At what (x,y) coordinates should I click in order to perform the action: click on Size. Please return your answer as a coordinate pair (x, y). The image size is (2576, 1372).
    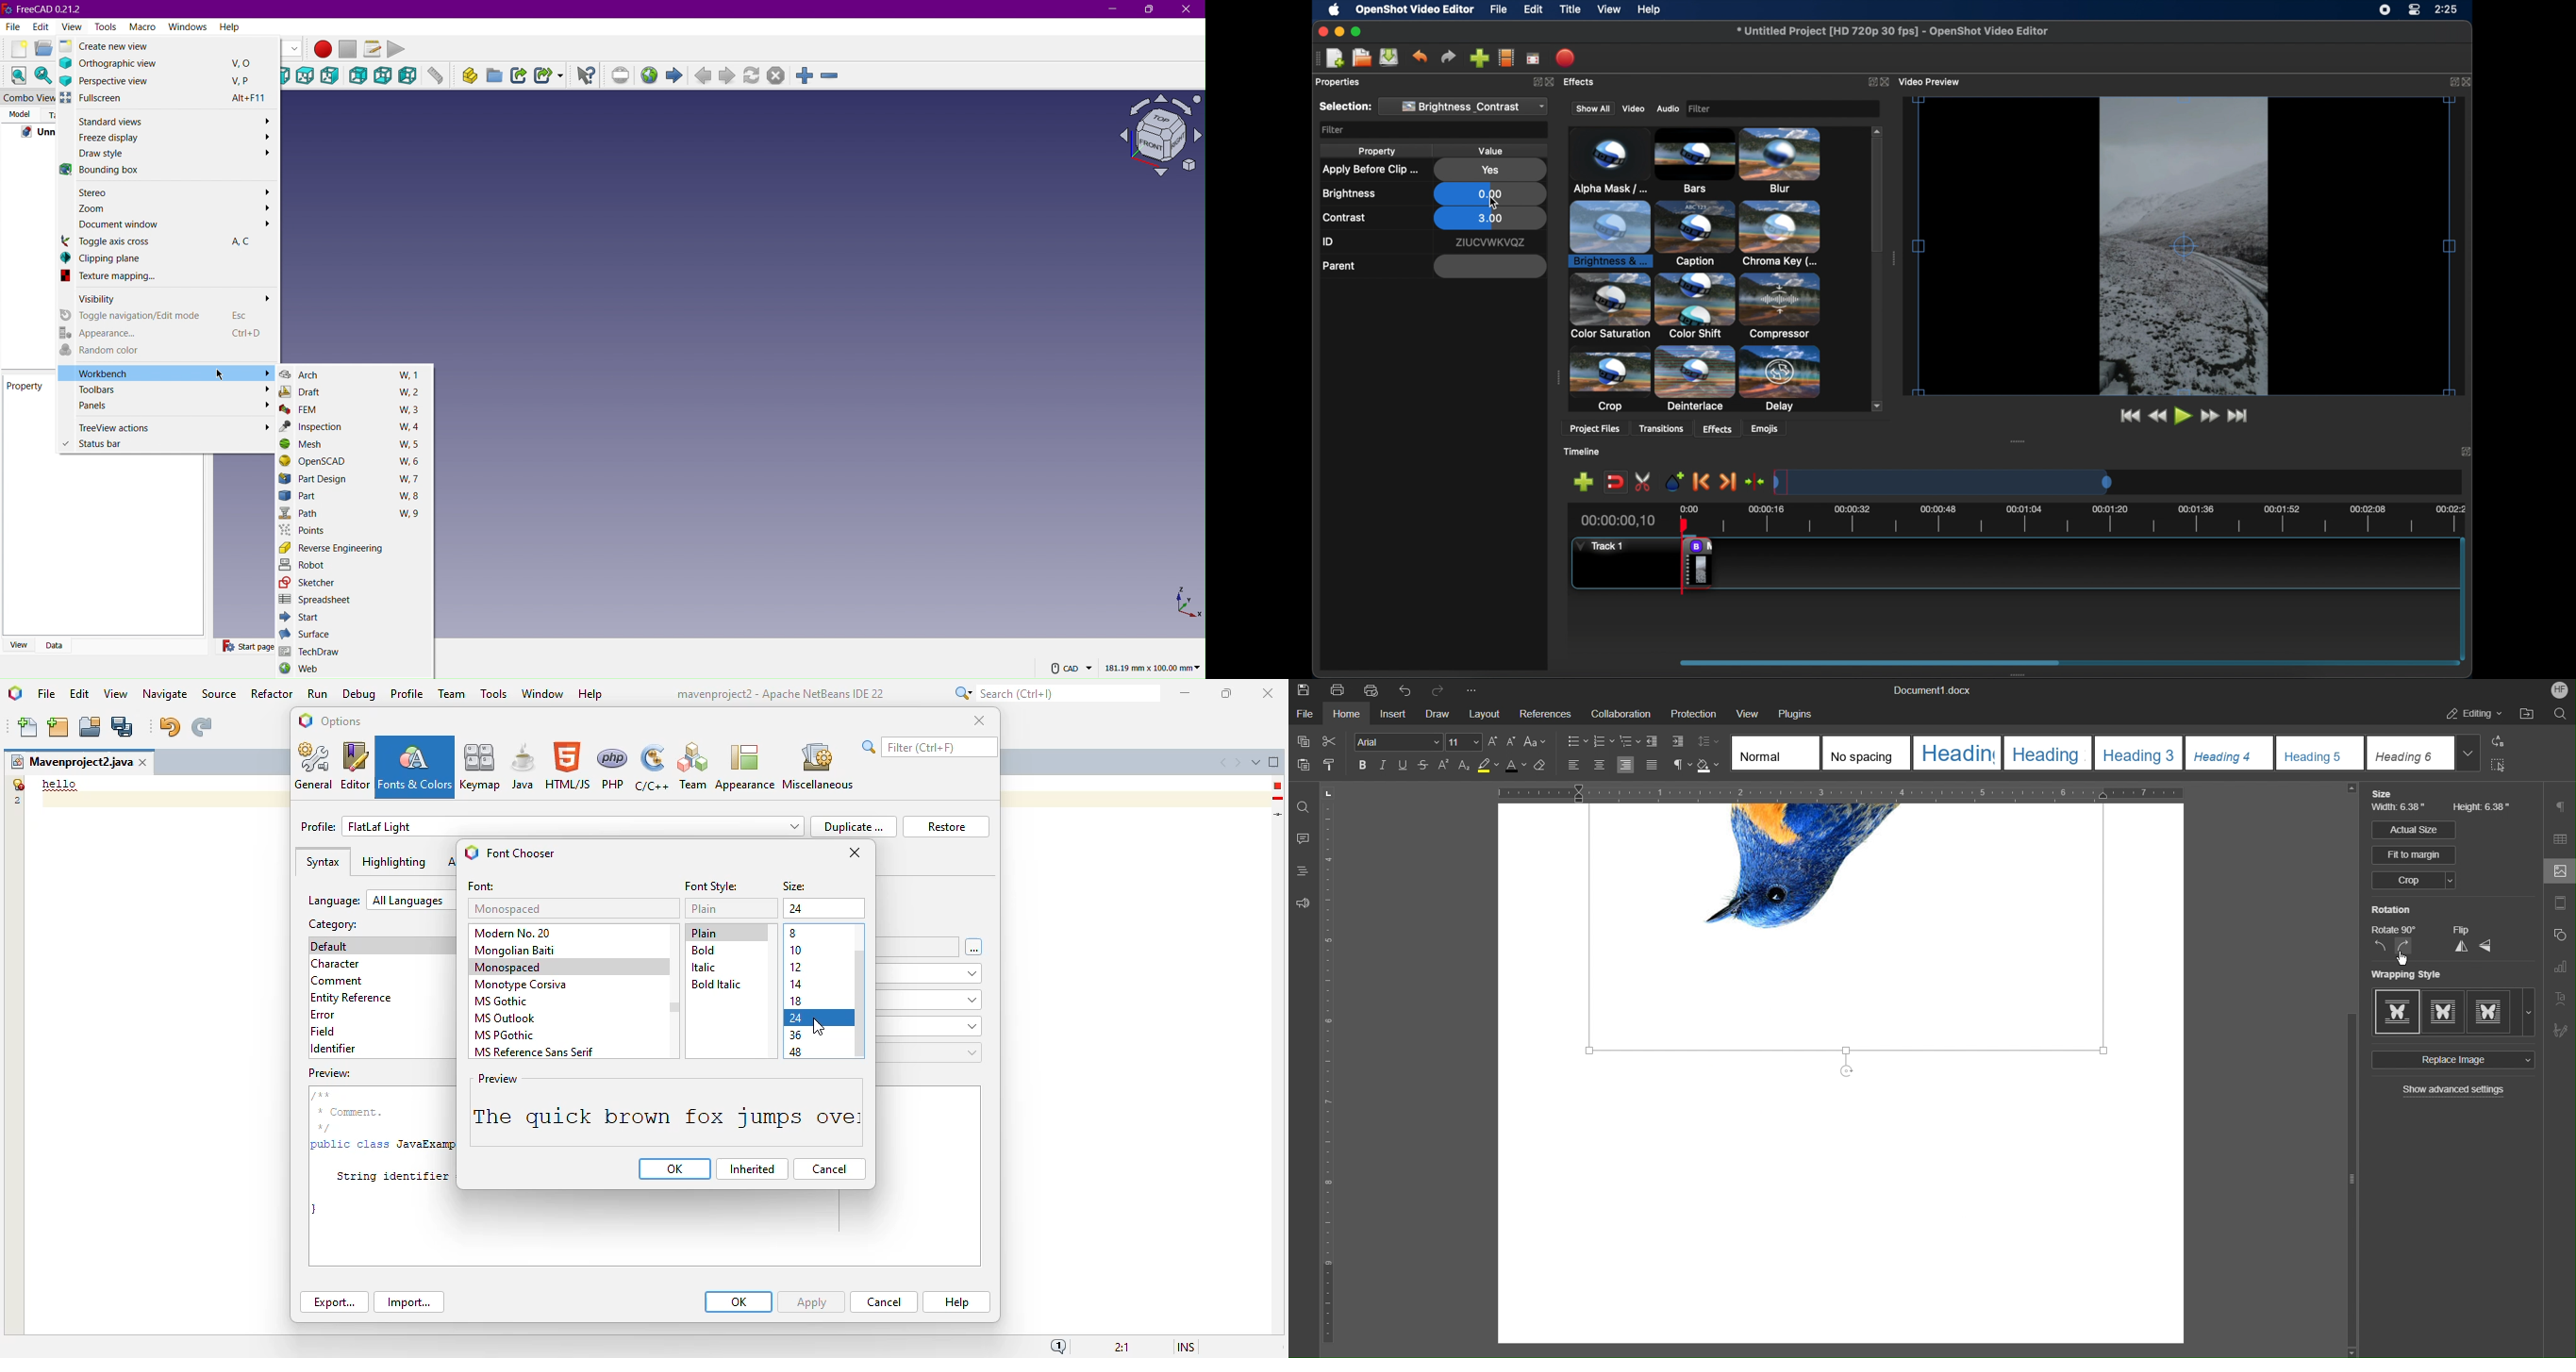
    Looking at the image, I should click on (2382, 793).